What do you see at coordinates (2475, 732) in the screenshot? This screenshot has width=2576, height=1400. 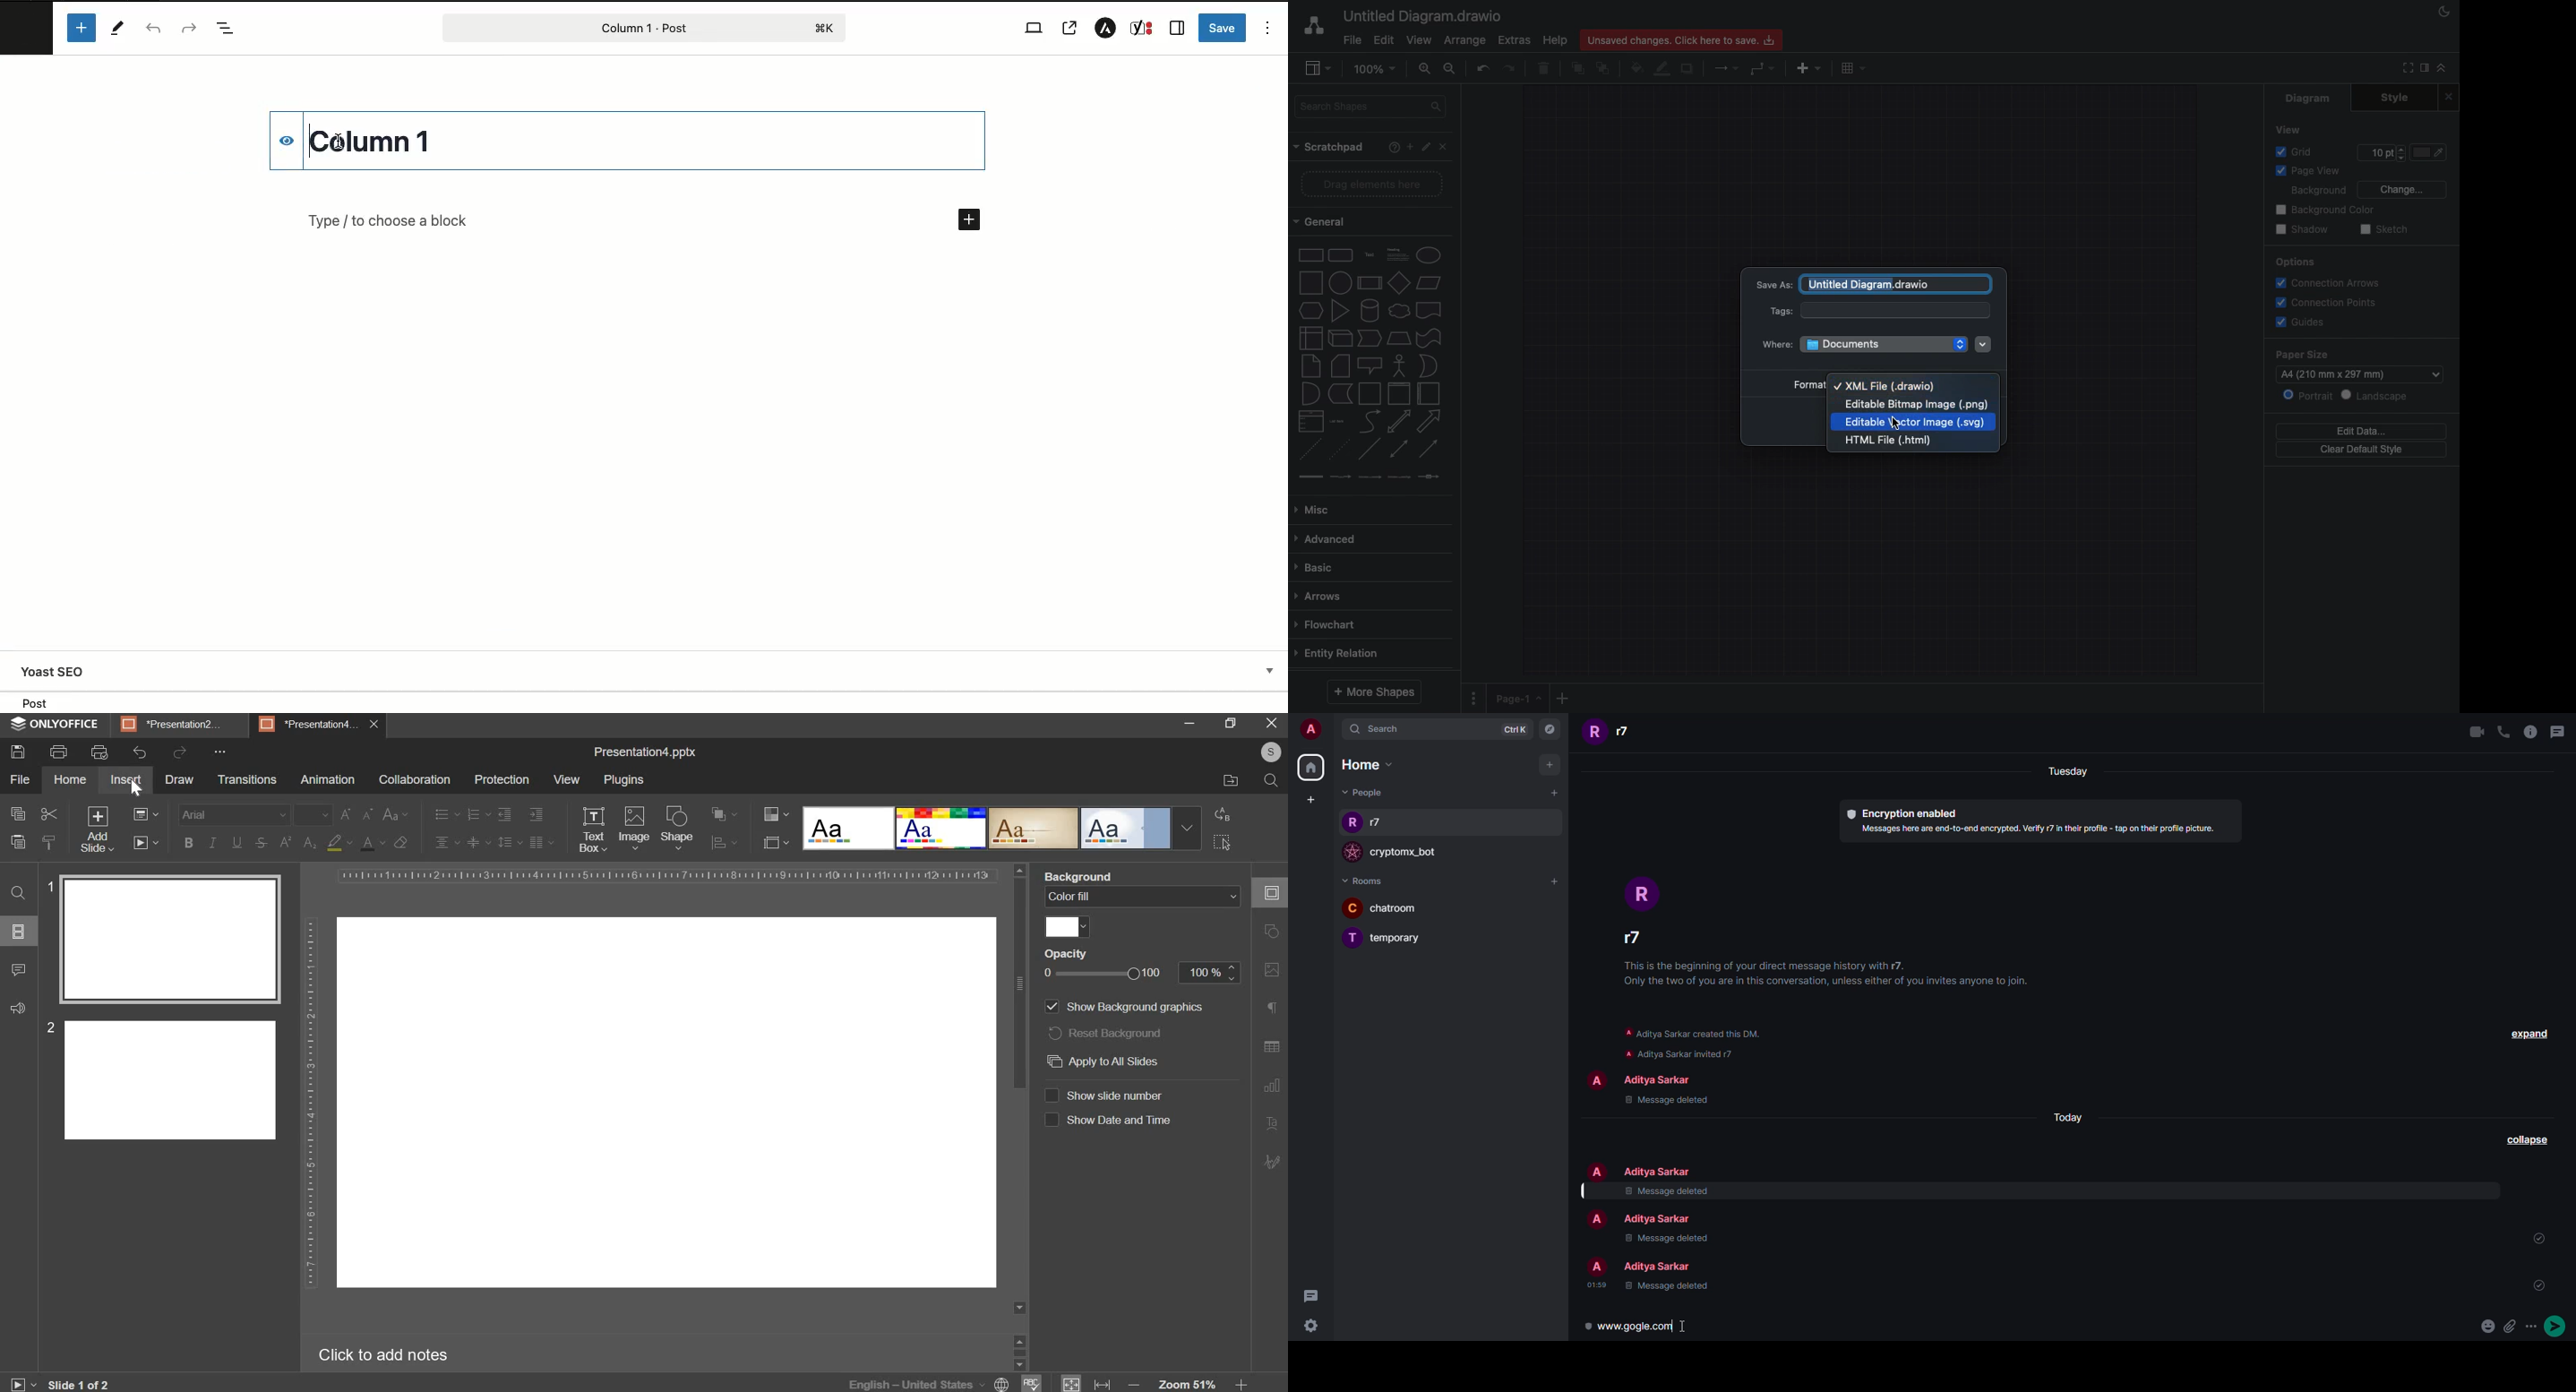 I see `video call` at bounding box center [2475, 732].